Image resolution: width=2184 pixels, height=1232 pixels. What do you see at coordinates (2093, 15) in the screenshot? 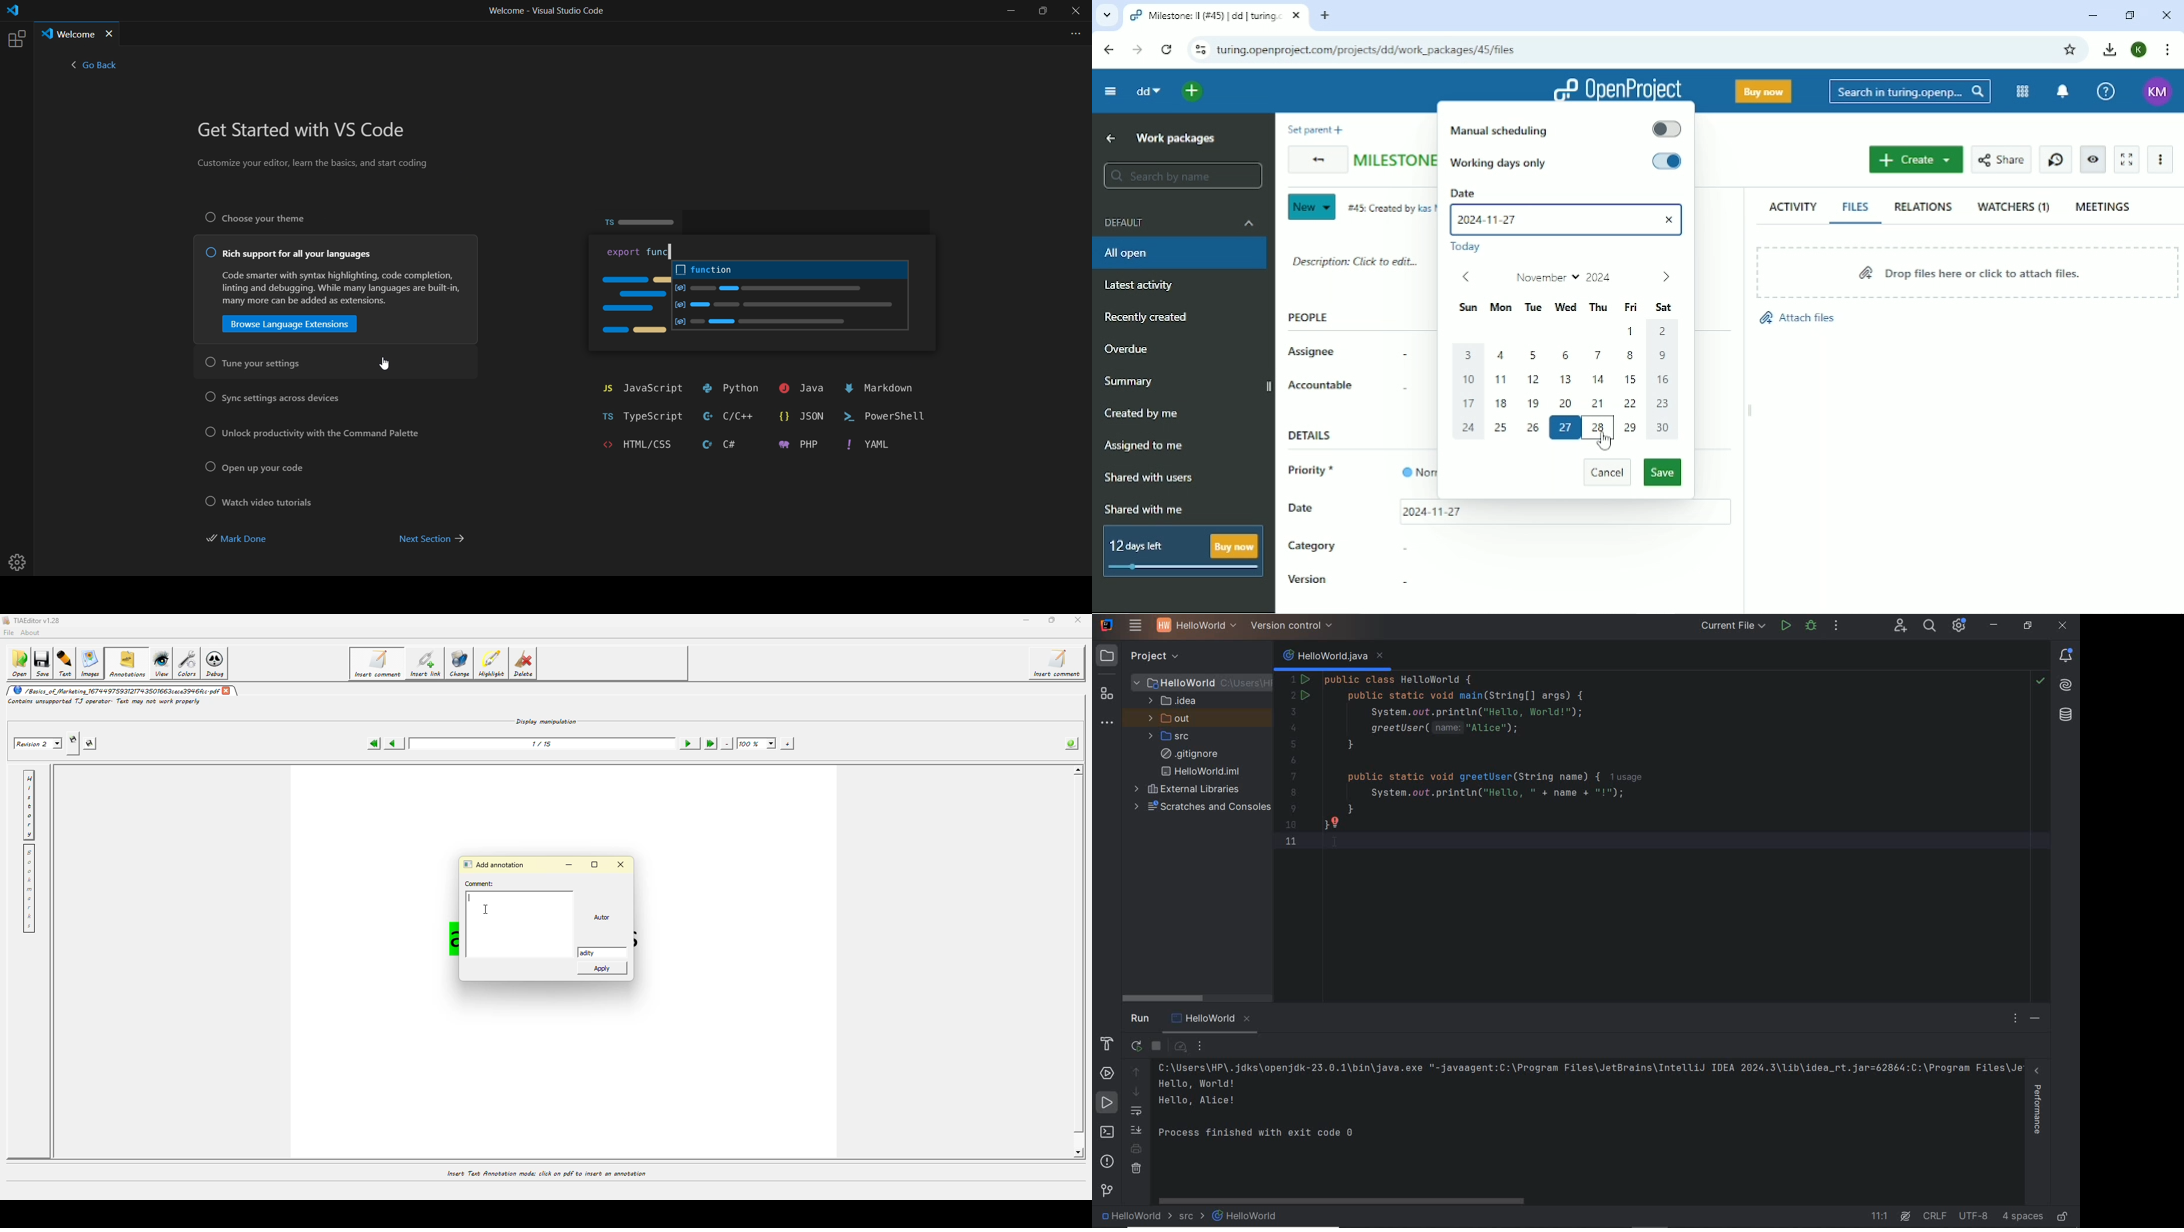
I see `Minimize` at bounding box center [2093, 15].